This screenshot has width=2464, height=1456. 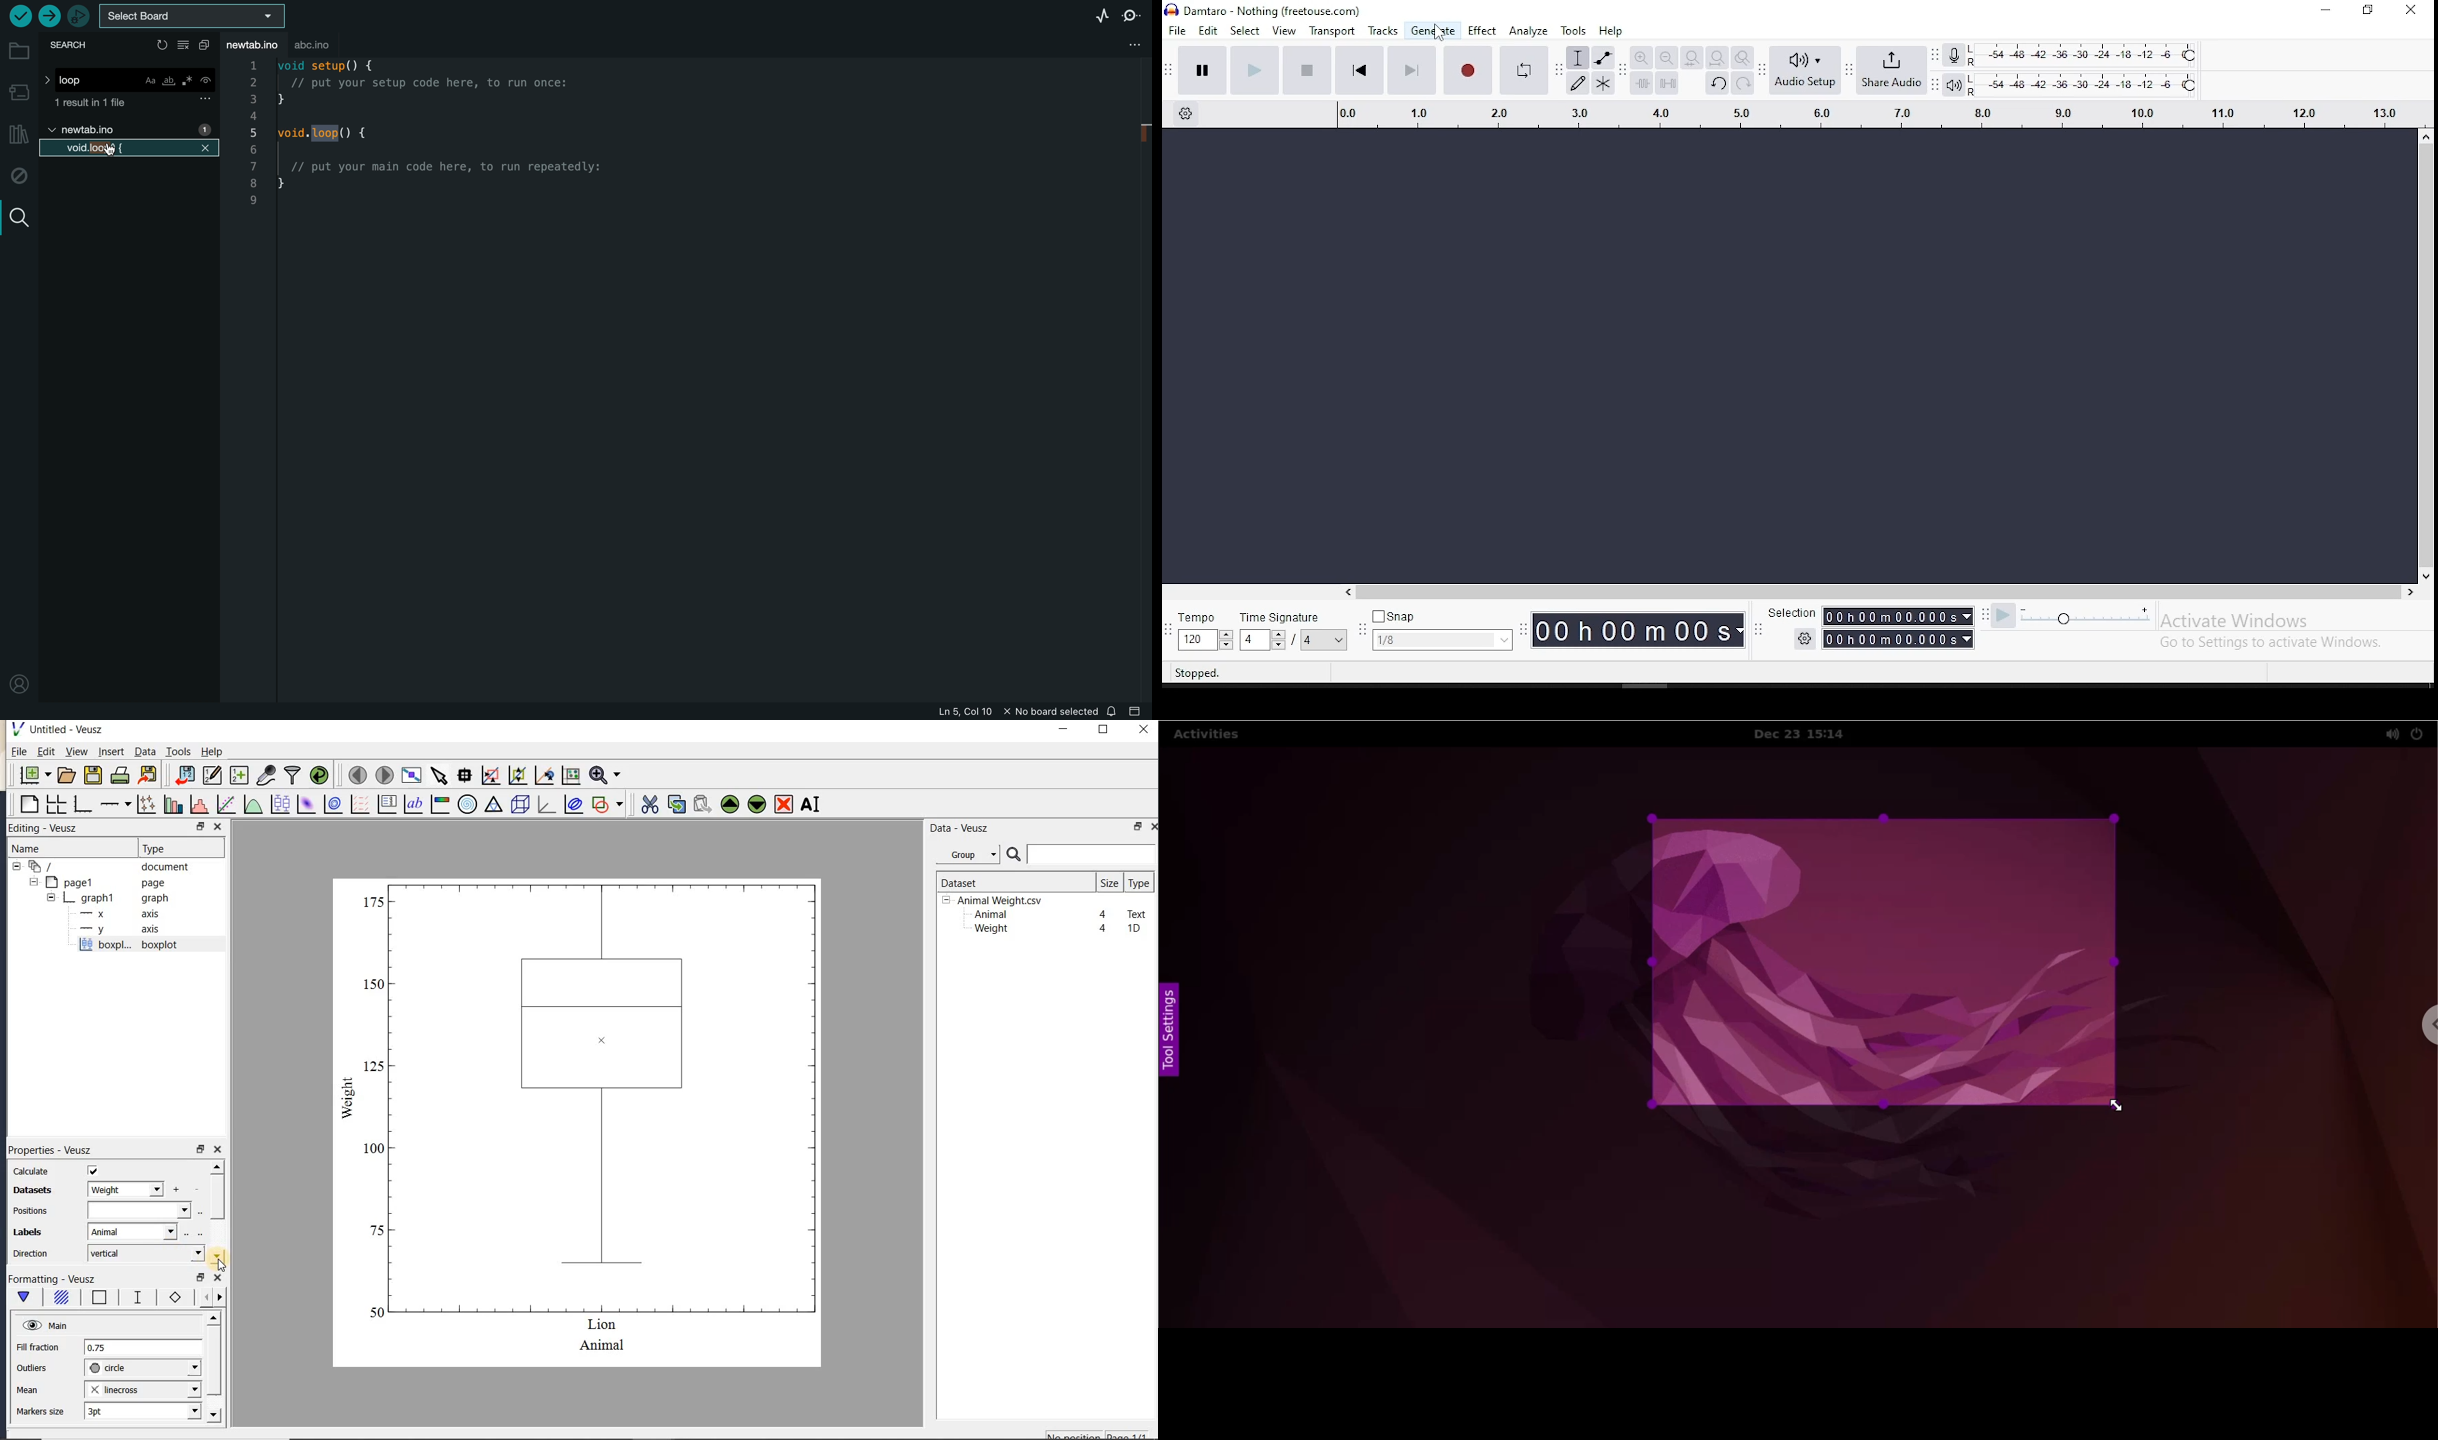 I want to click on stopped, so click(x=1195, y=674).